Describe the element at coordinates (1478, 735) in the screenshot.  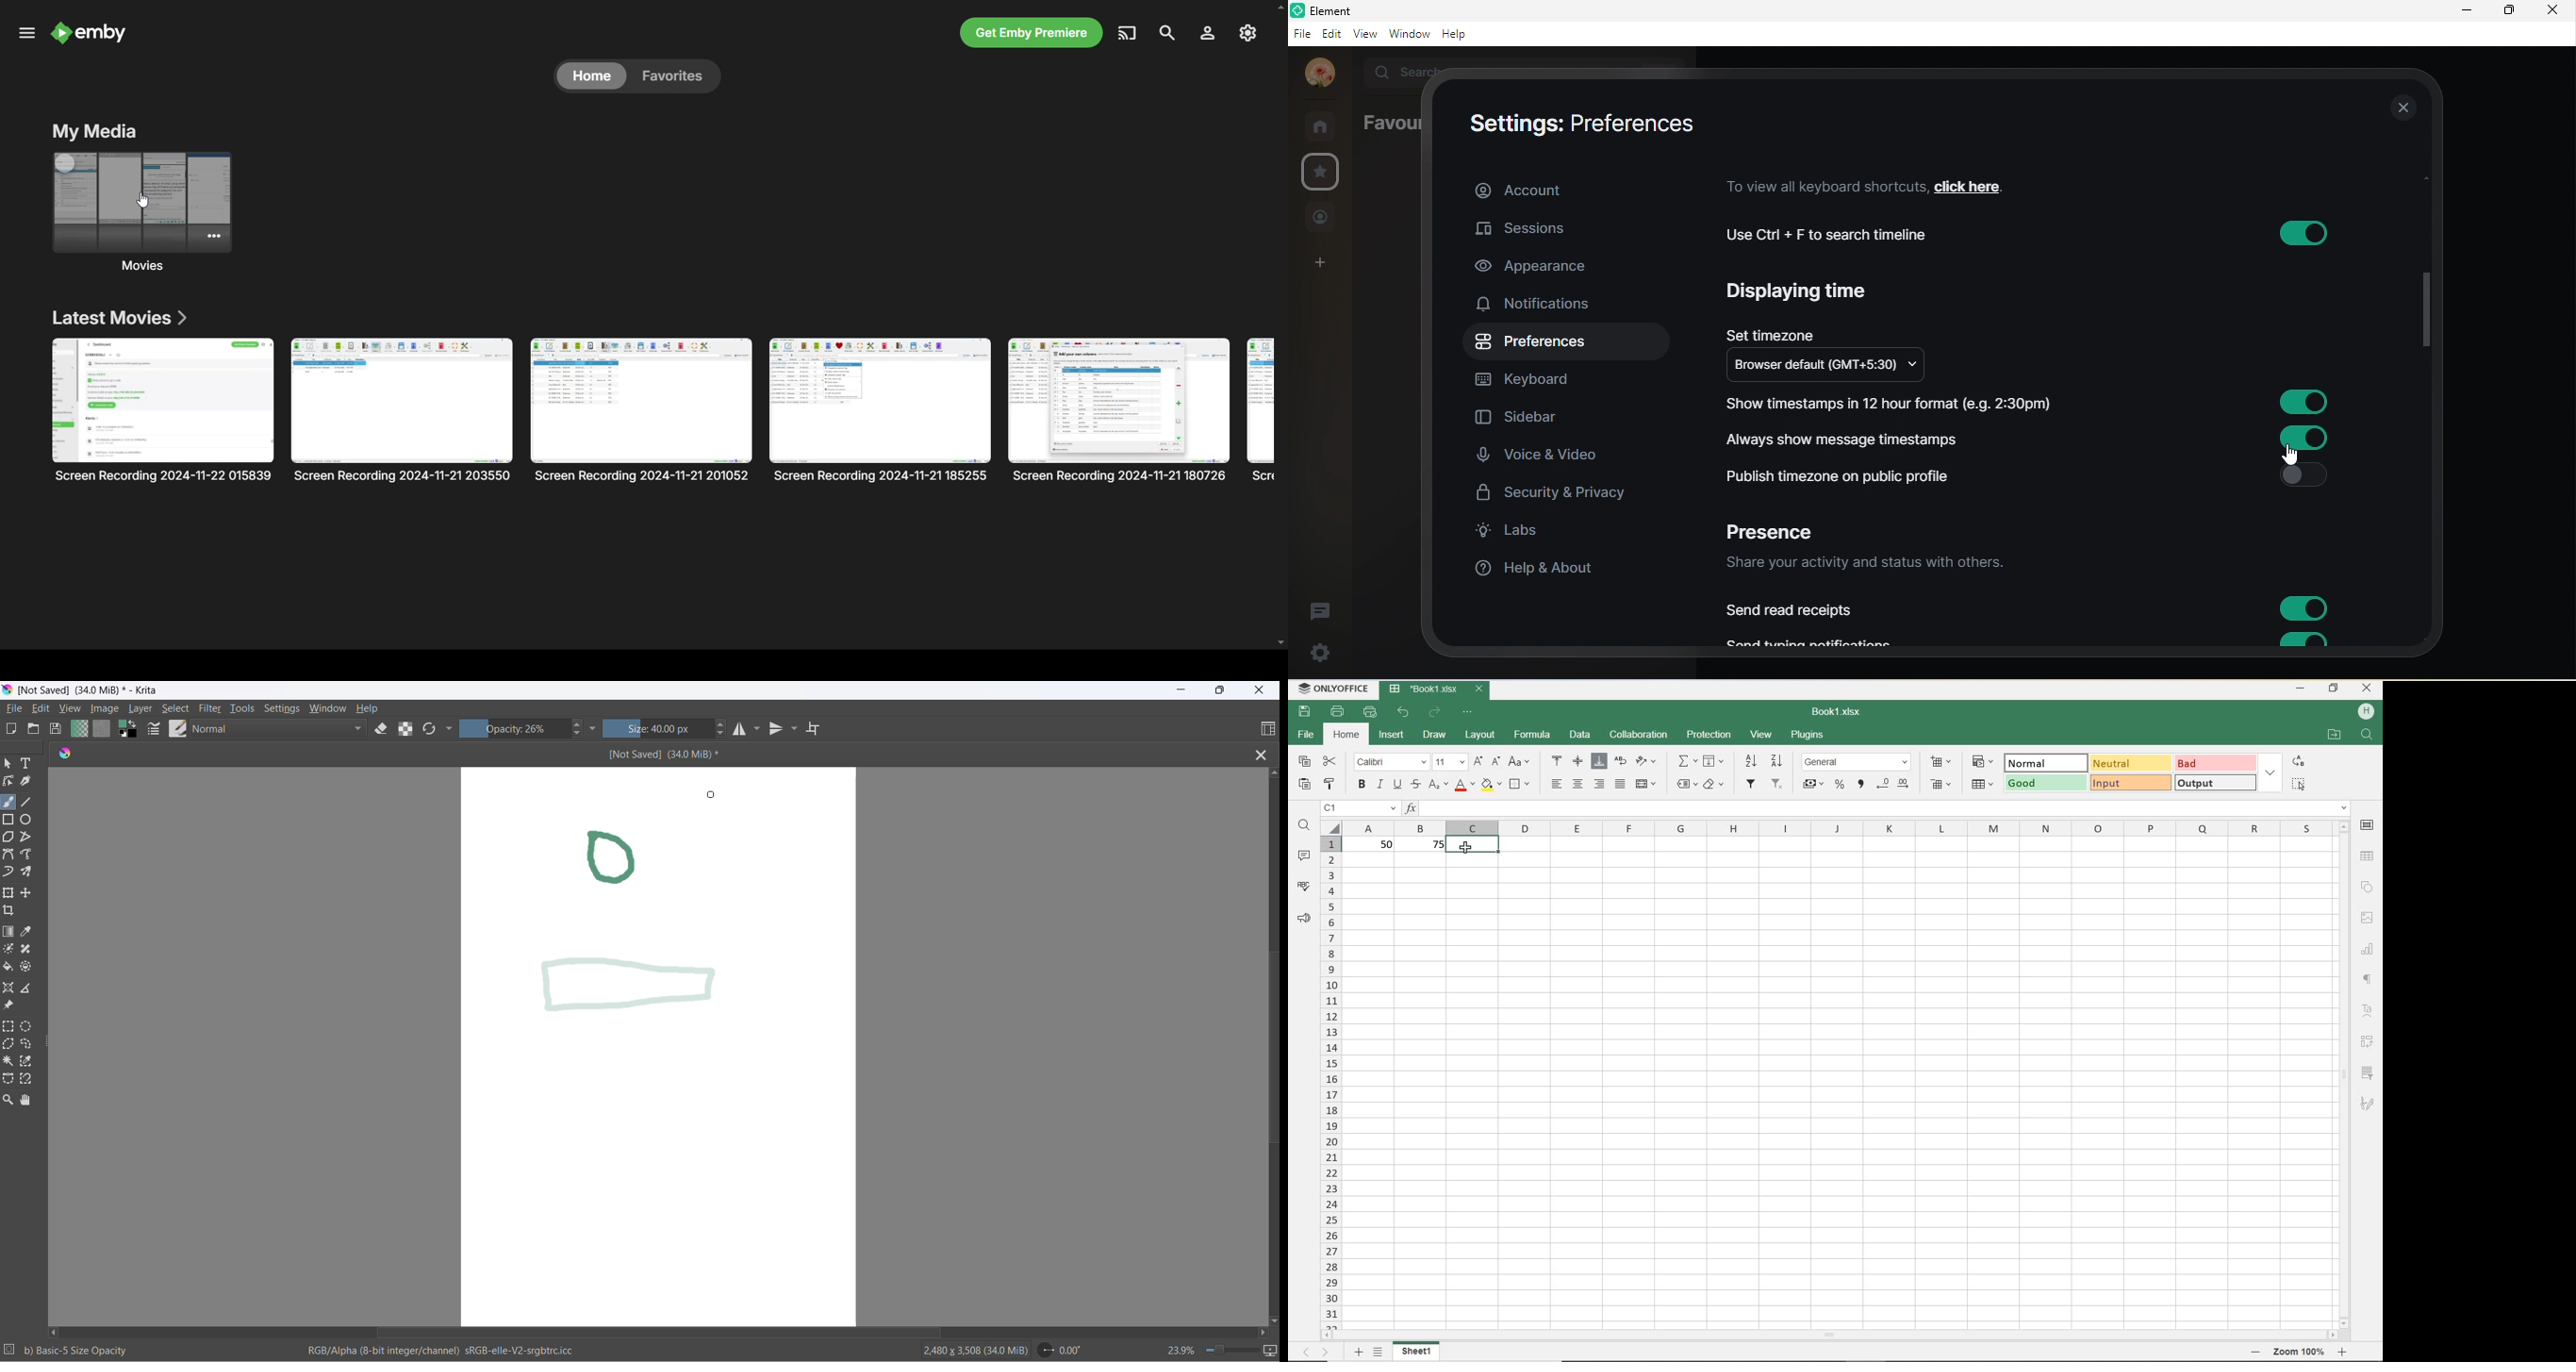
I see `layout` at that location.